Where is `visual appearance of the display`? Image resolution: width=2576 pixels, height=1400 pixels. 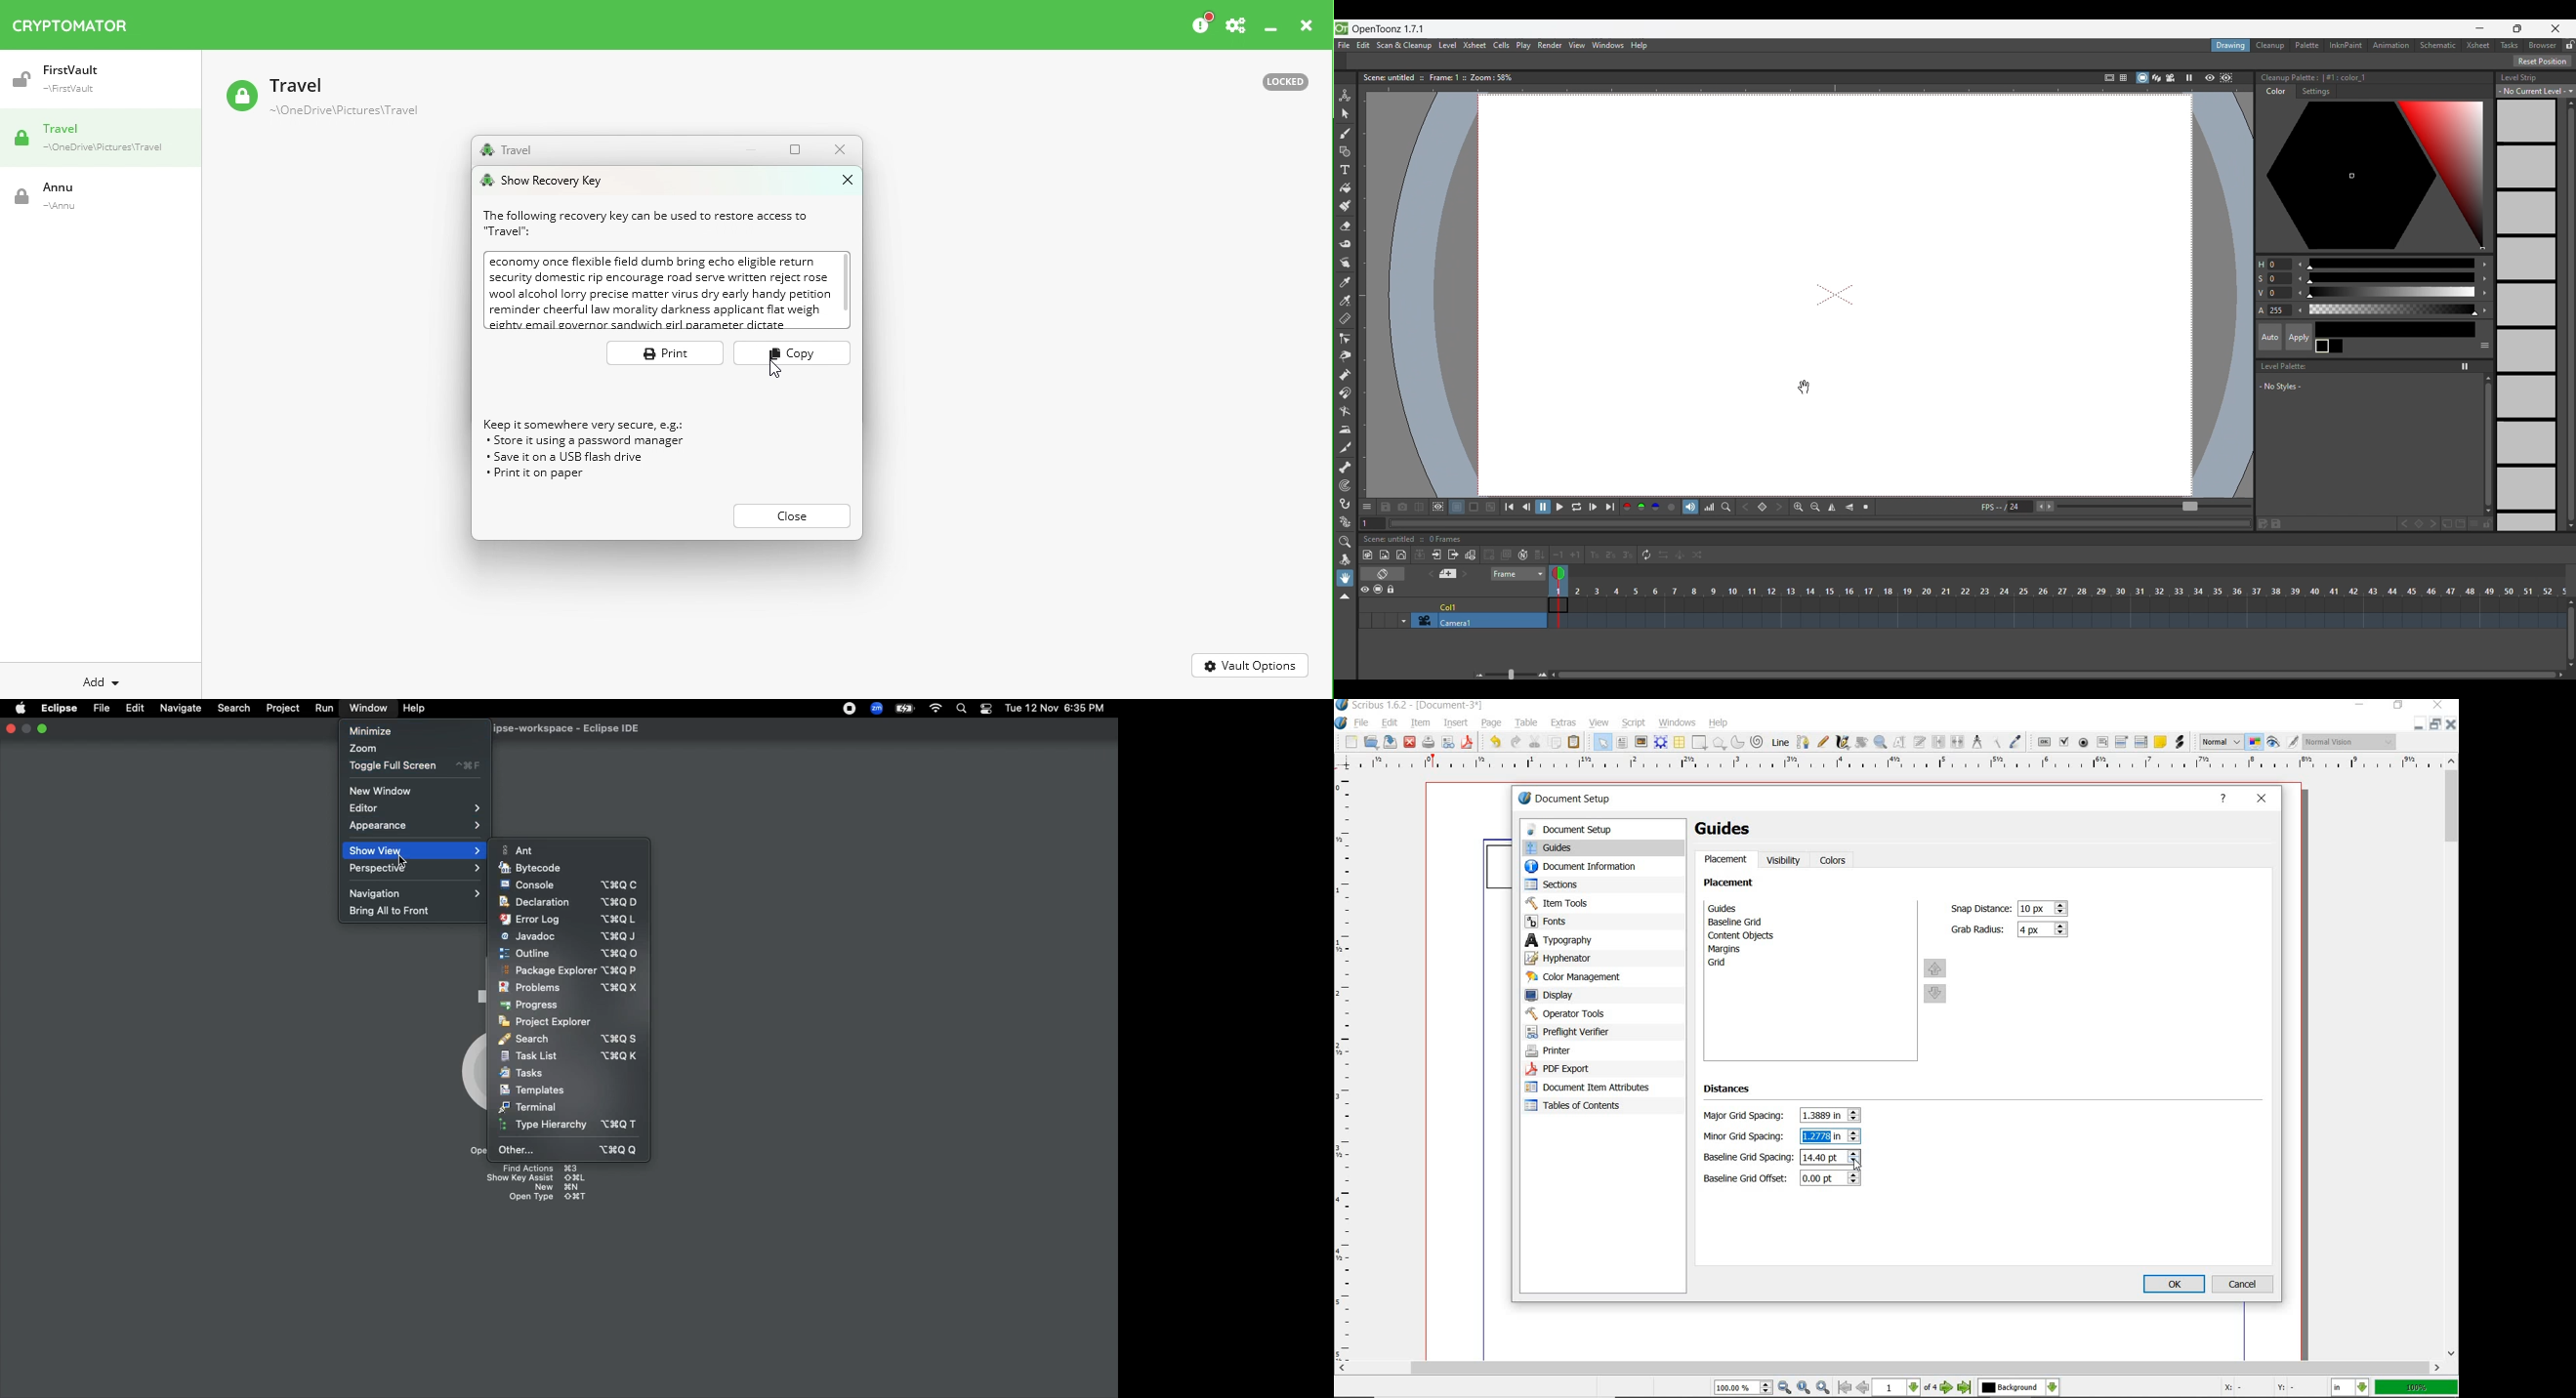
visual appearance of the display is located at coordinates (2351, 743).